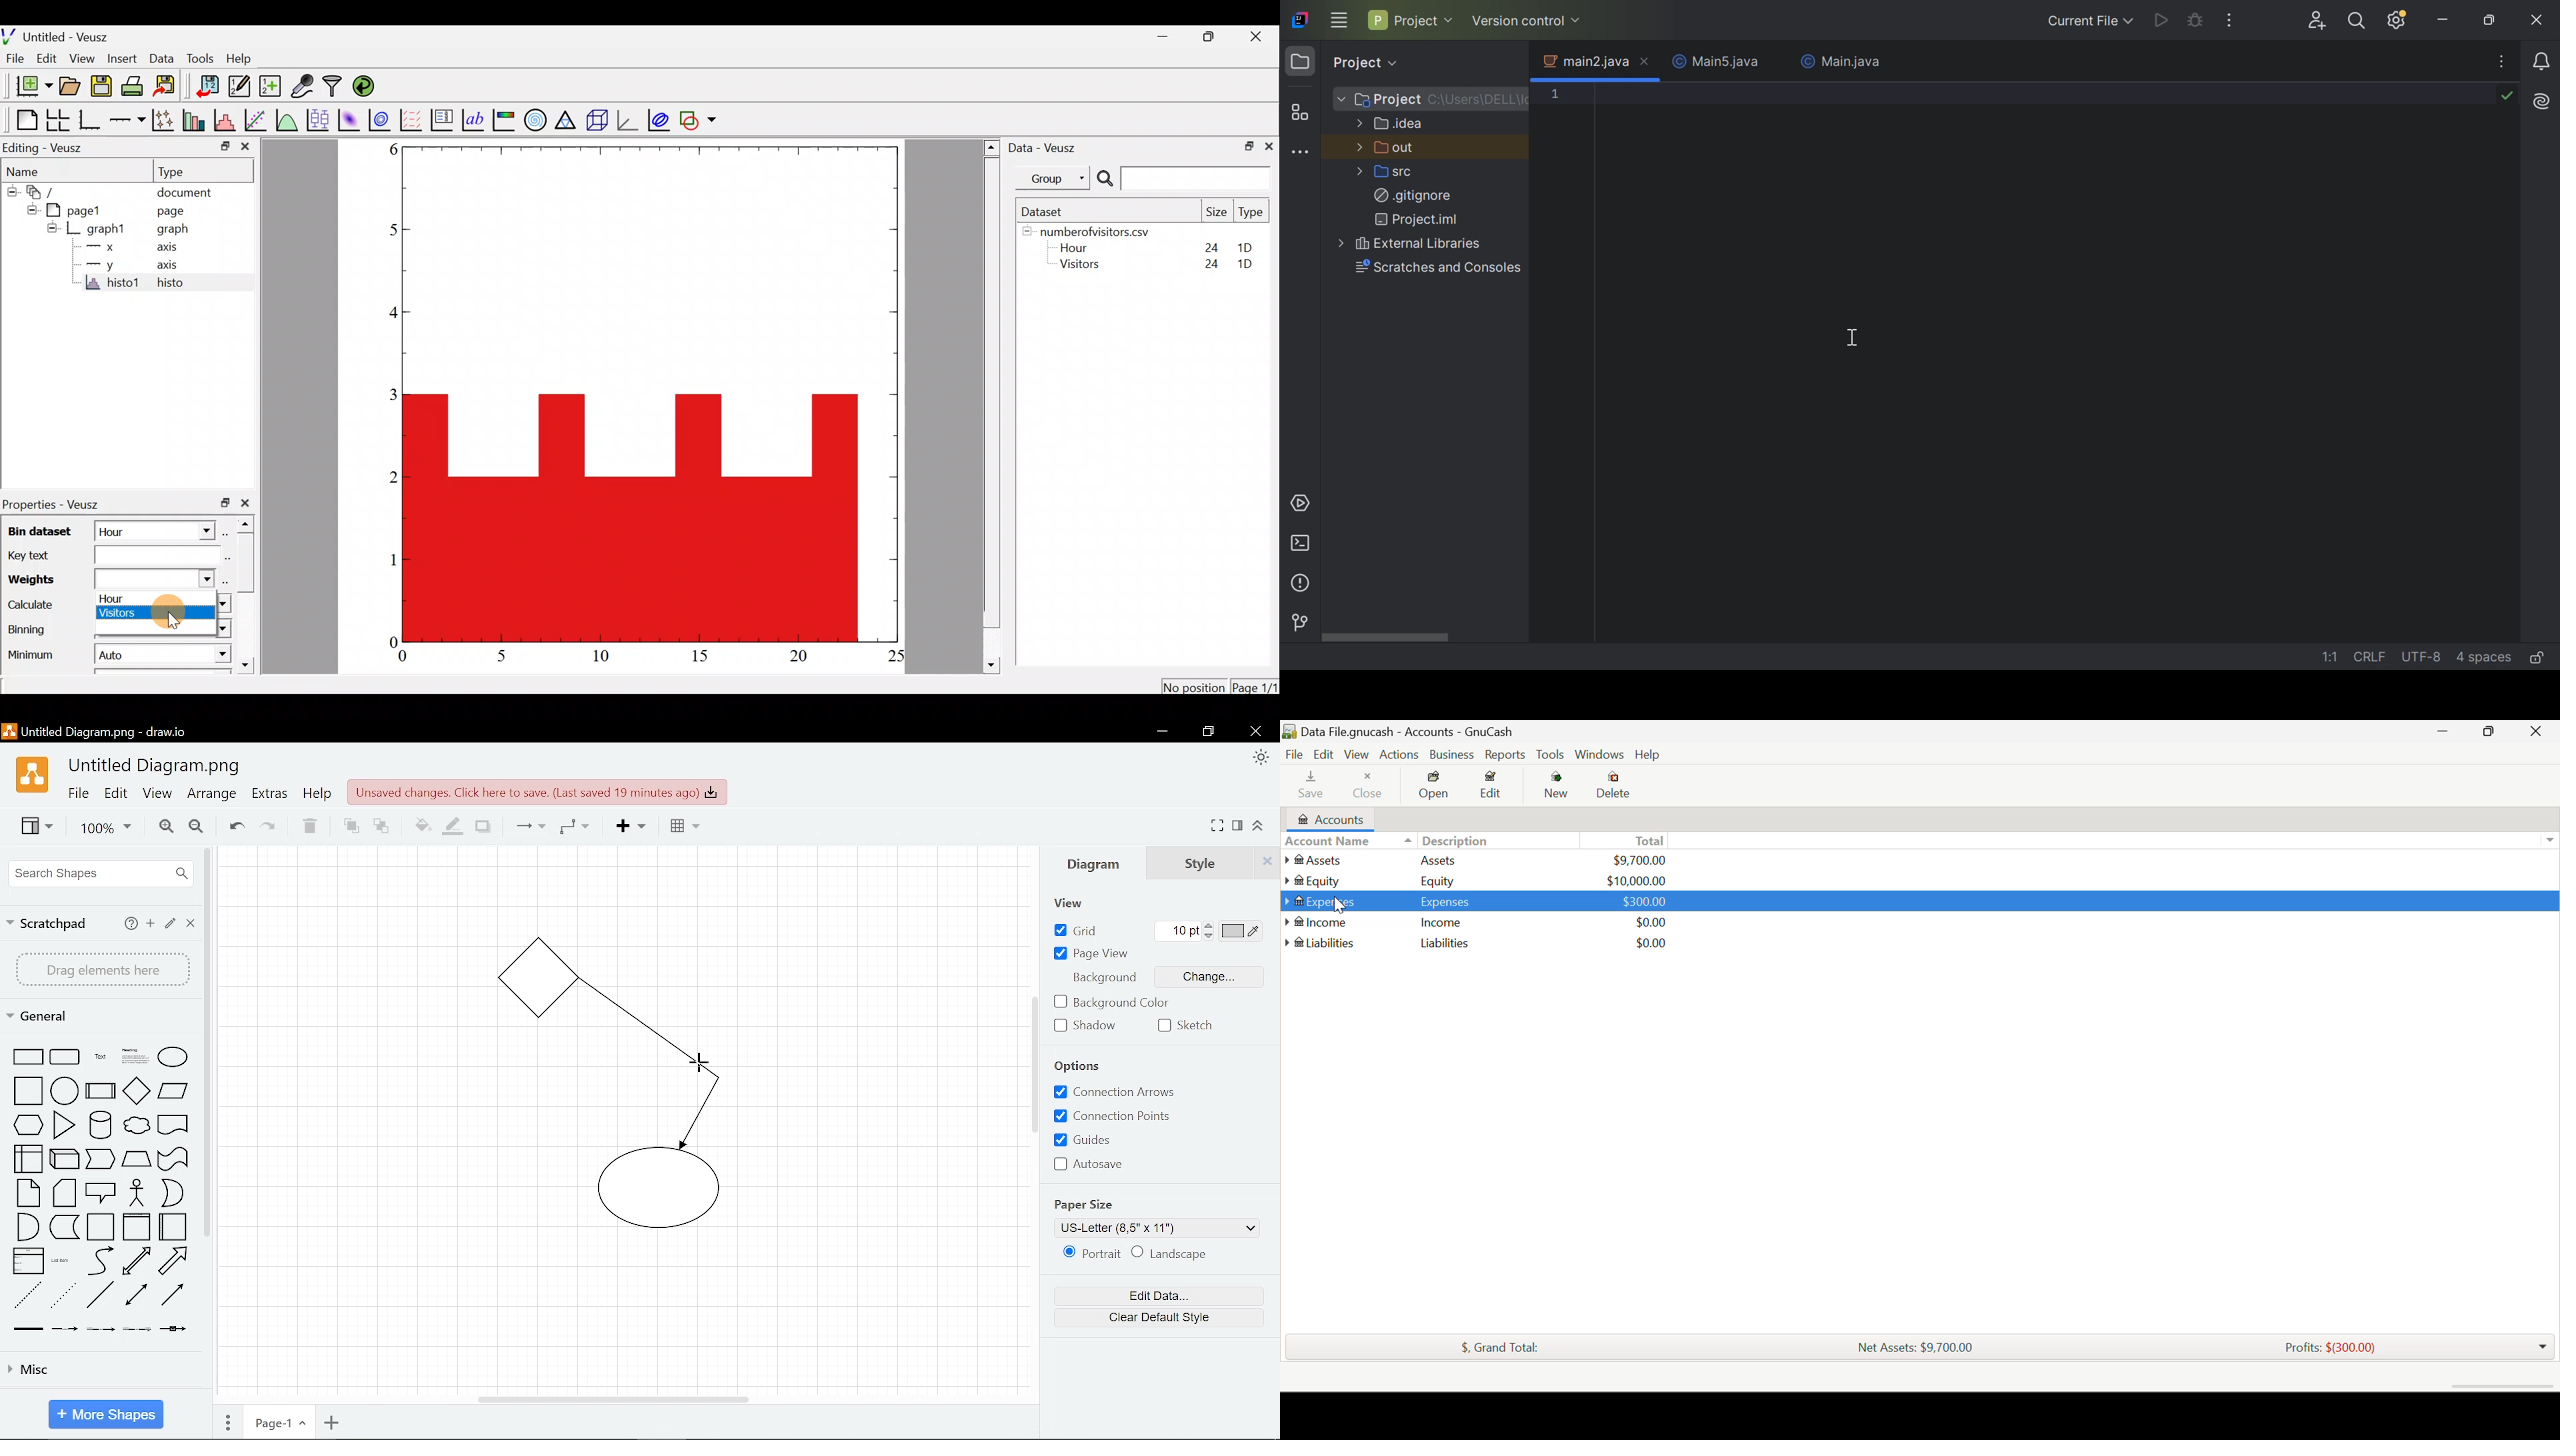  Describe the element at coordinates (1254, 732) in the screenshot. I see `close` at that location.